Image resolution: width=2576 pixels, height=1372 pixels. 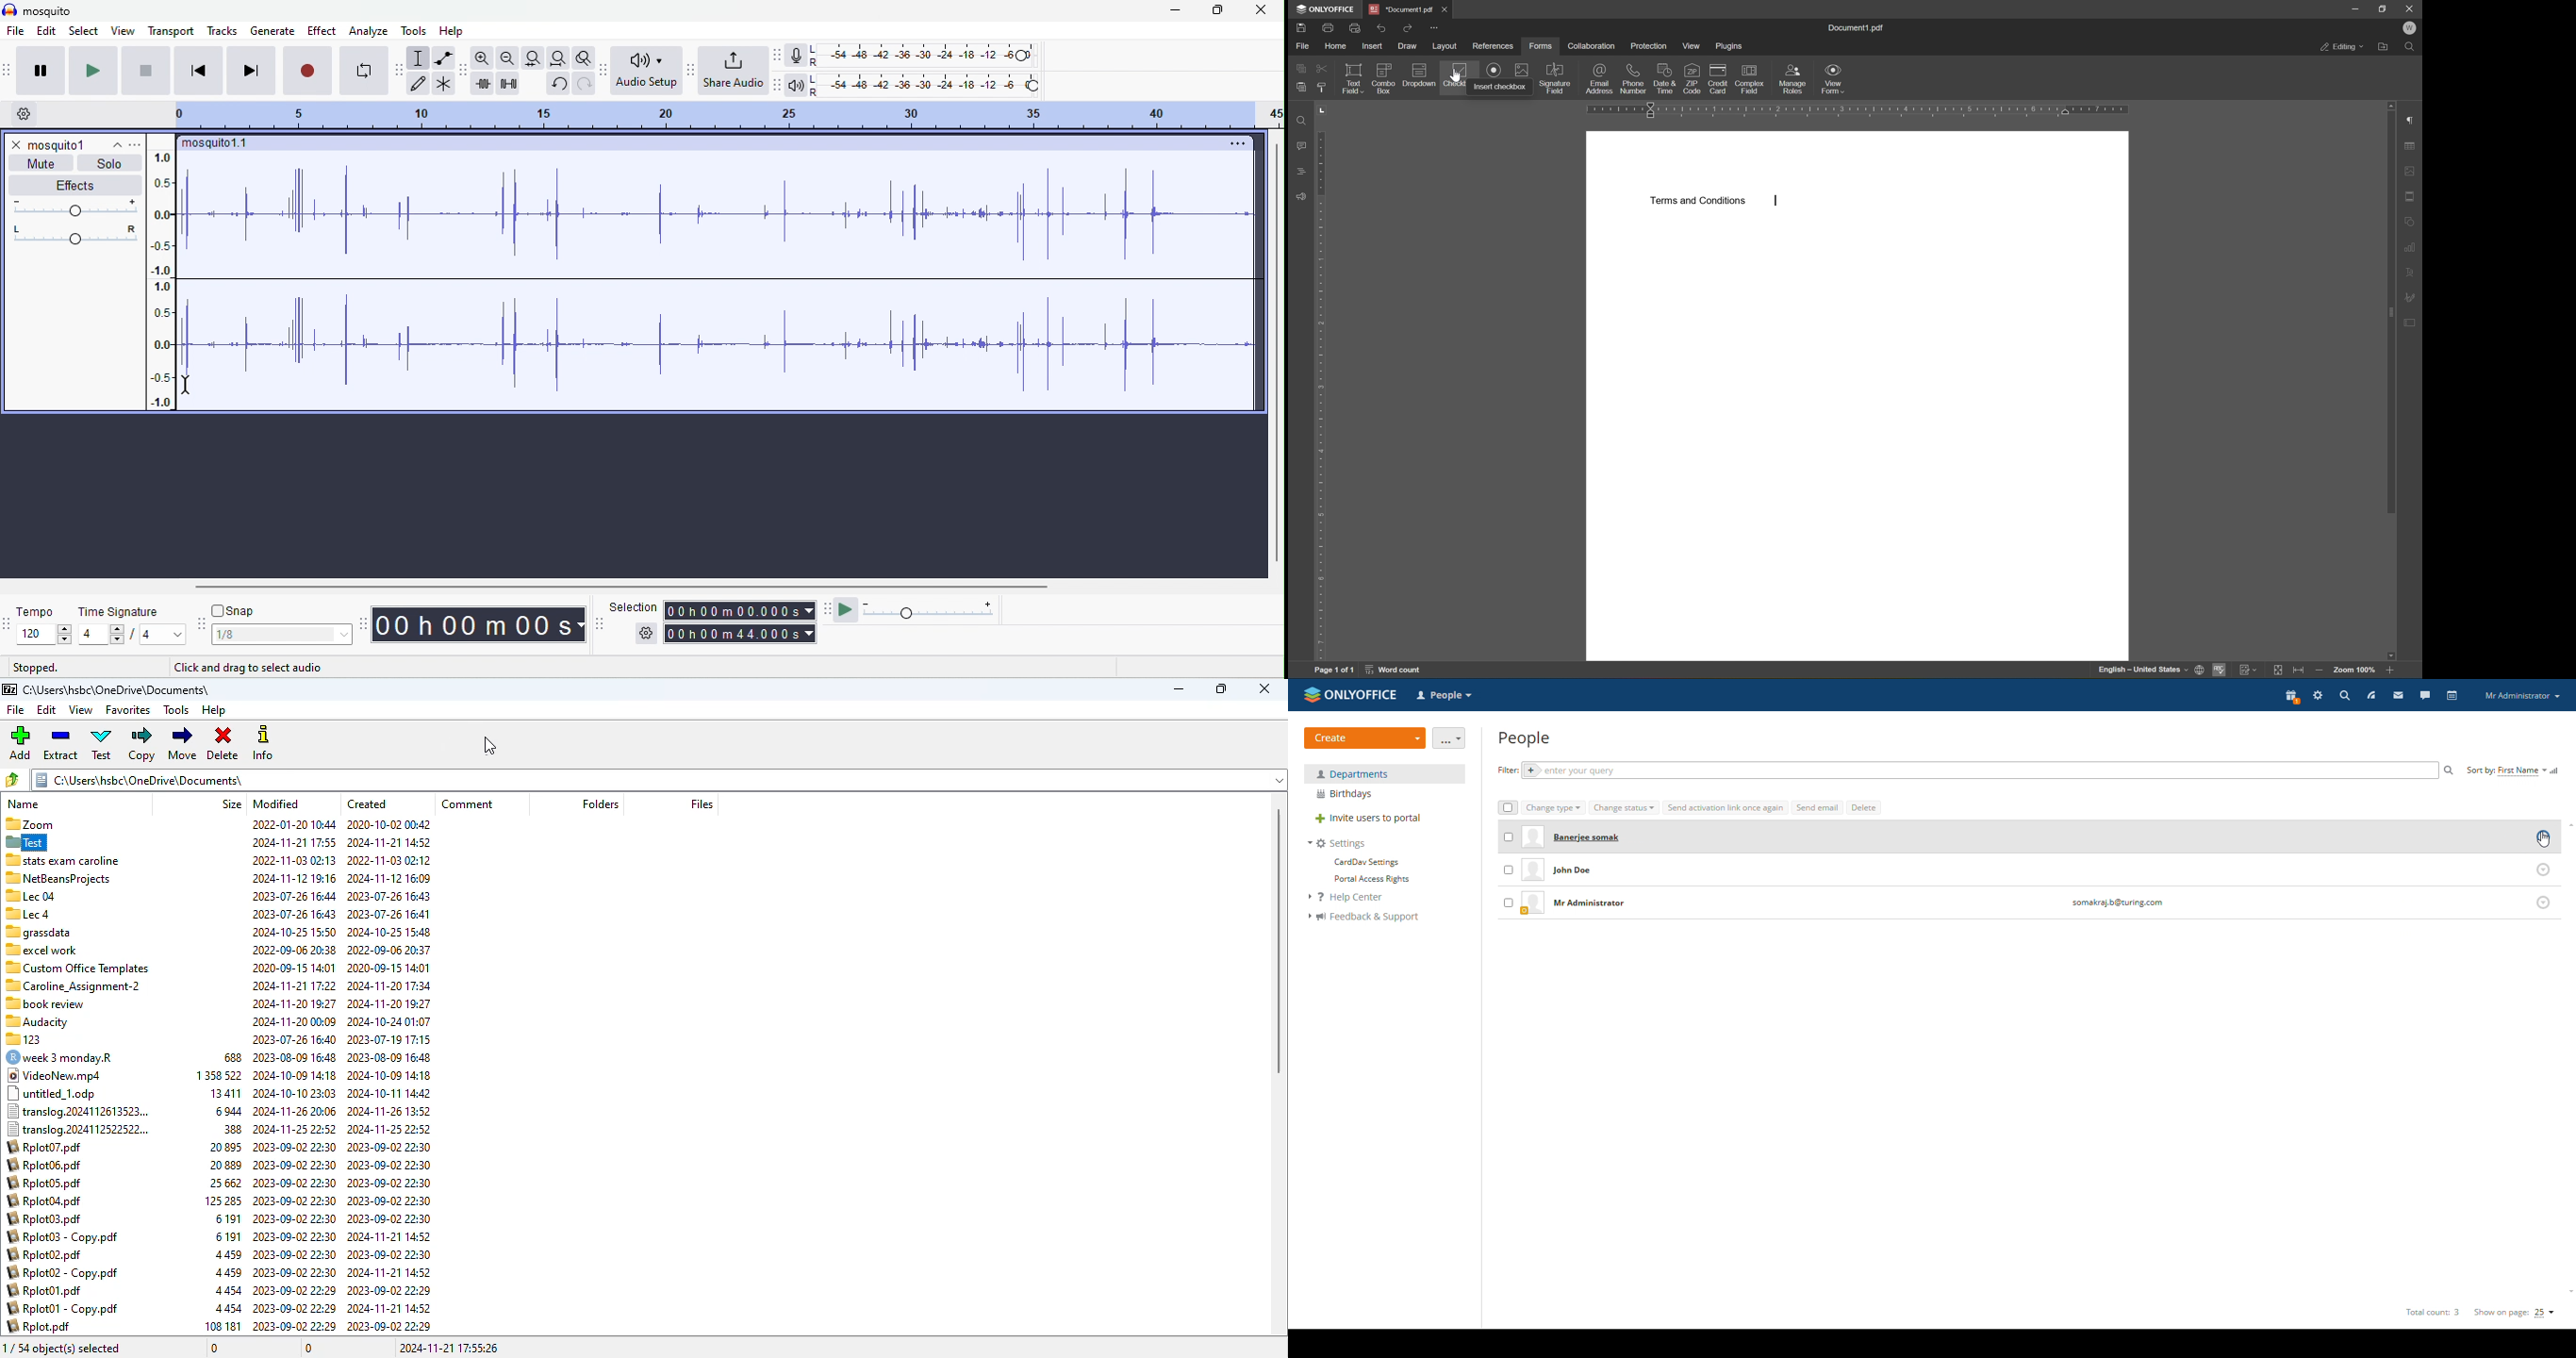 What do you see at coordinates (2138, 670) in the screenshot?
I see `English ~ United States` at bounding box center [2138, 670].